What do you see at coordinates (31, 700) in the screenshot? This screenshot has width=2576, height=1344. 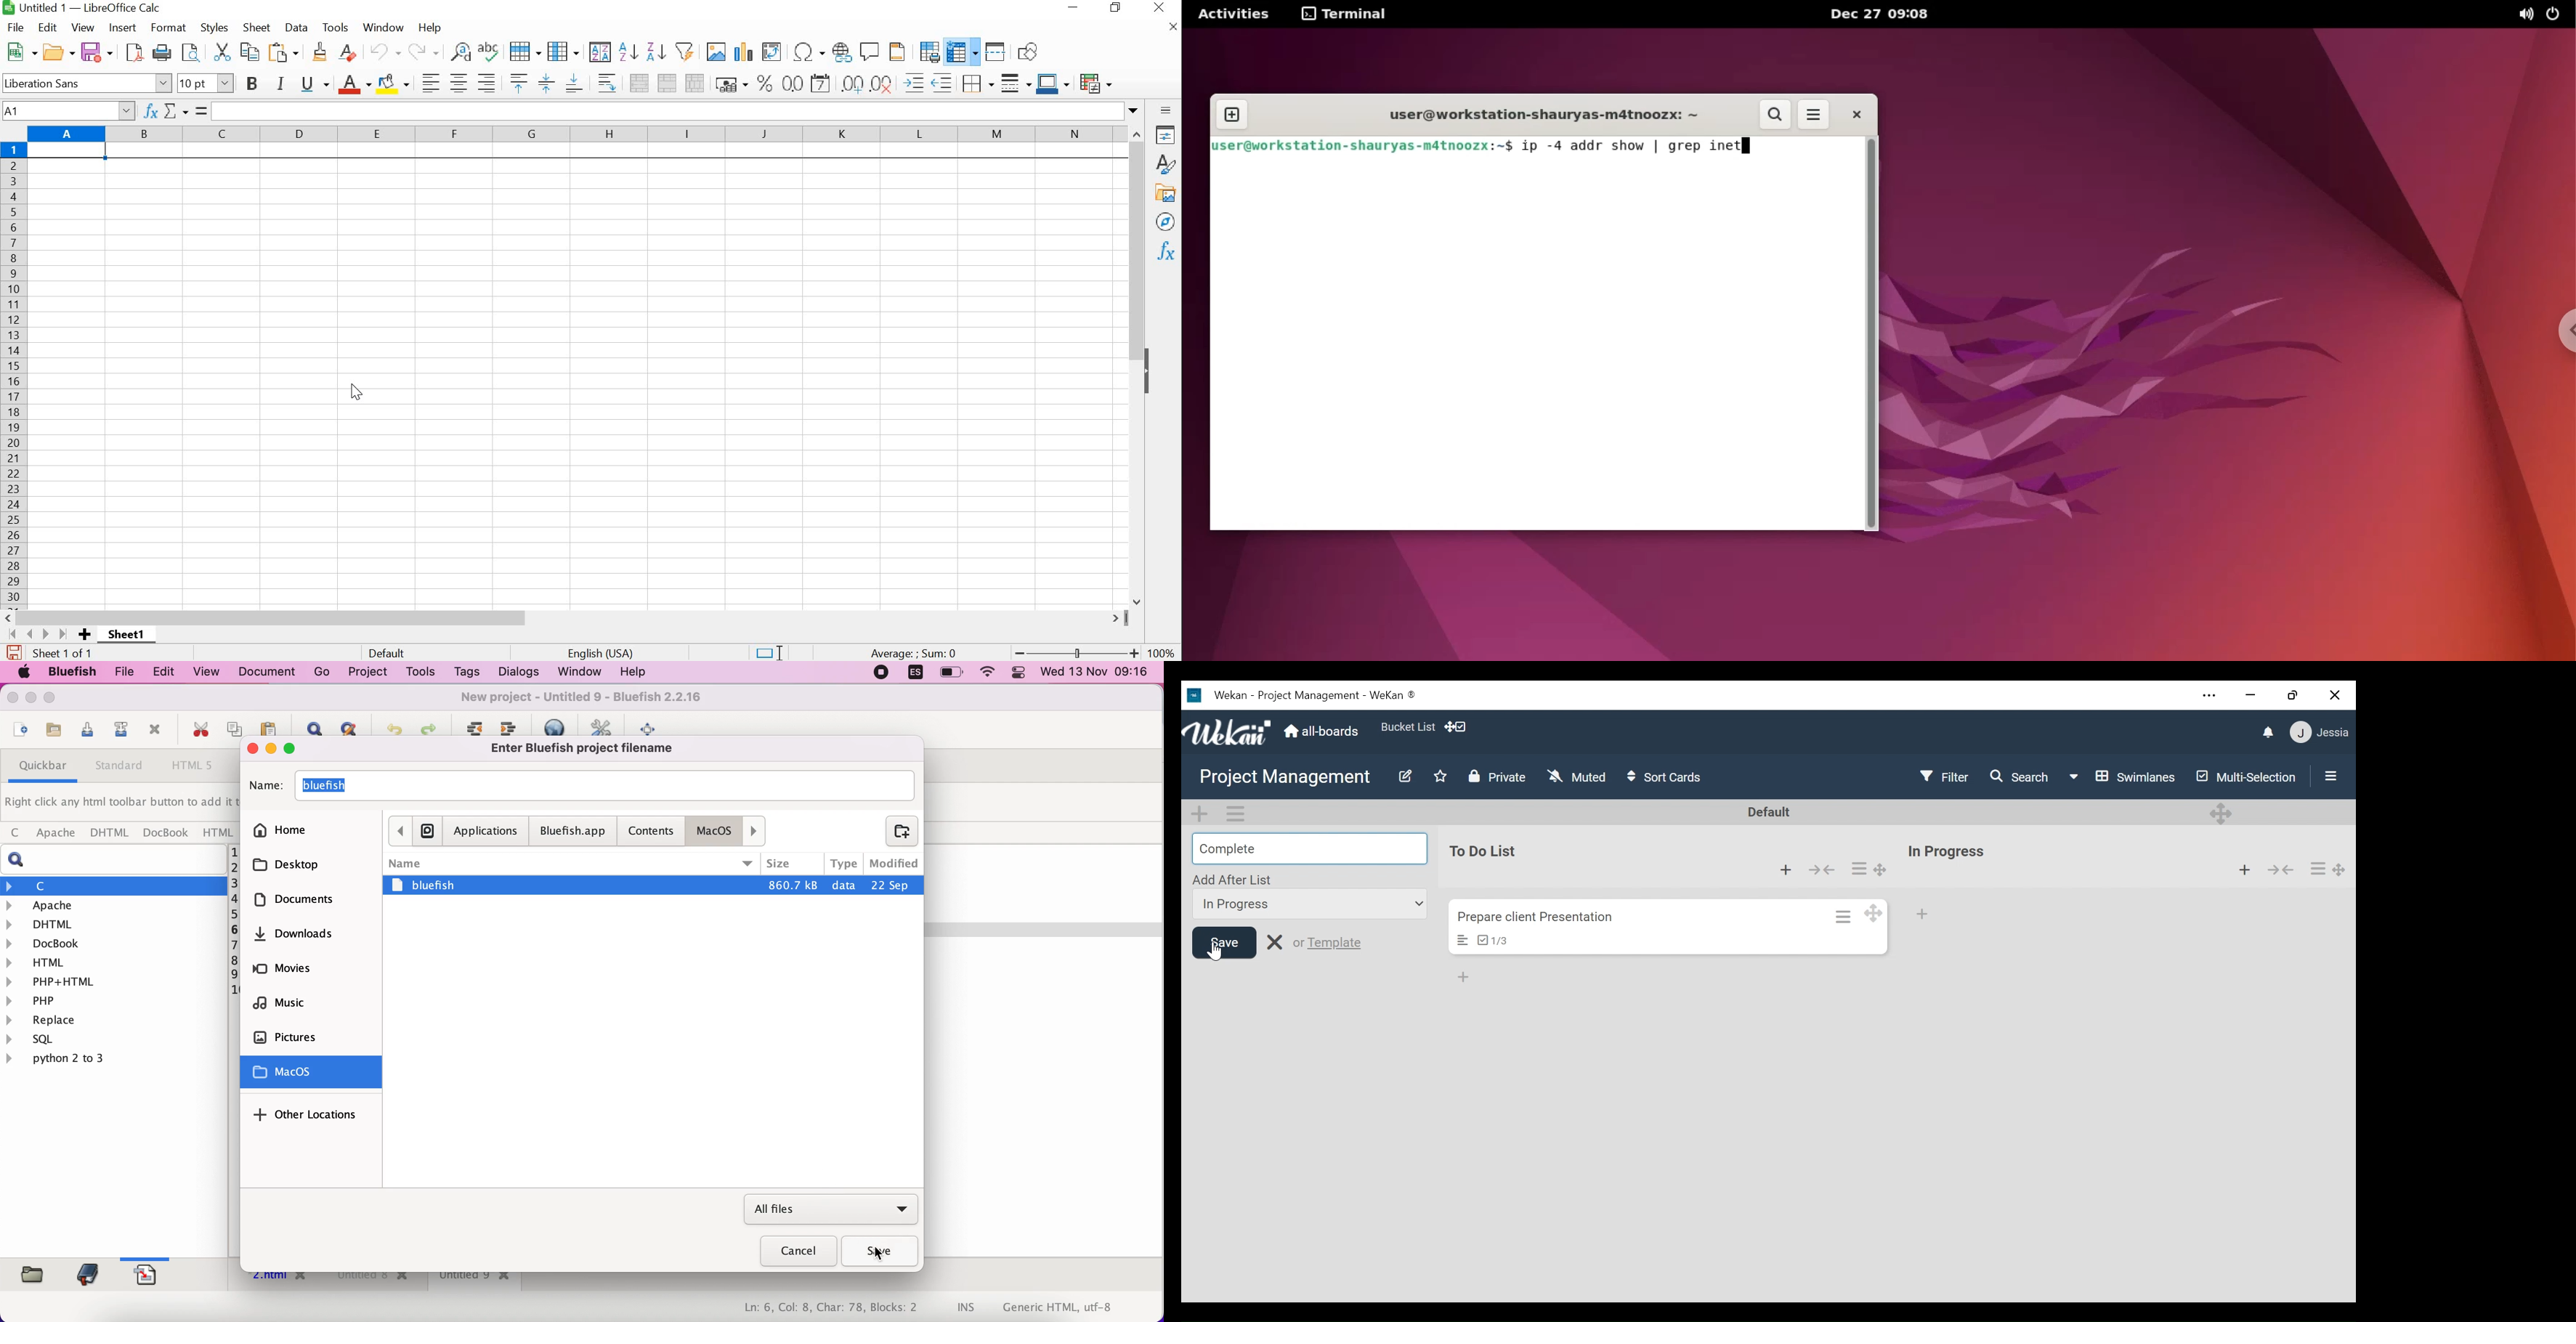 I see `resize` at bounding box center [31, 700].